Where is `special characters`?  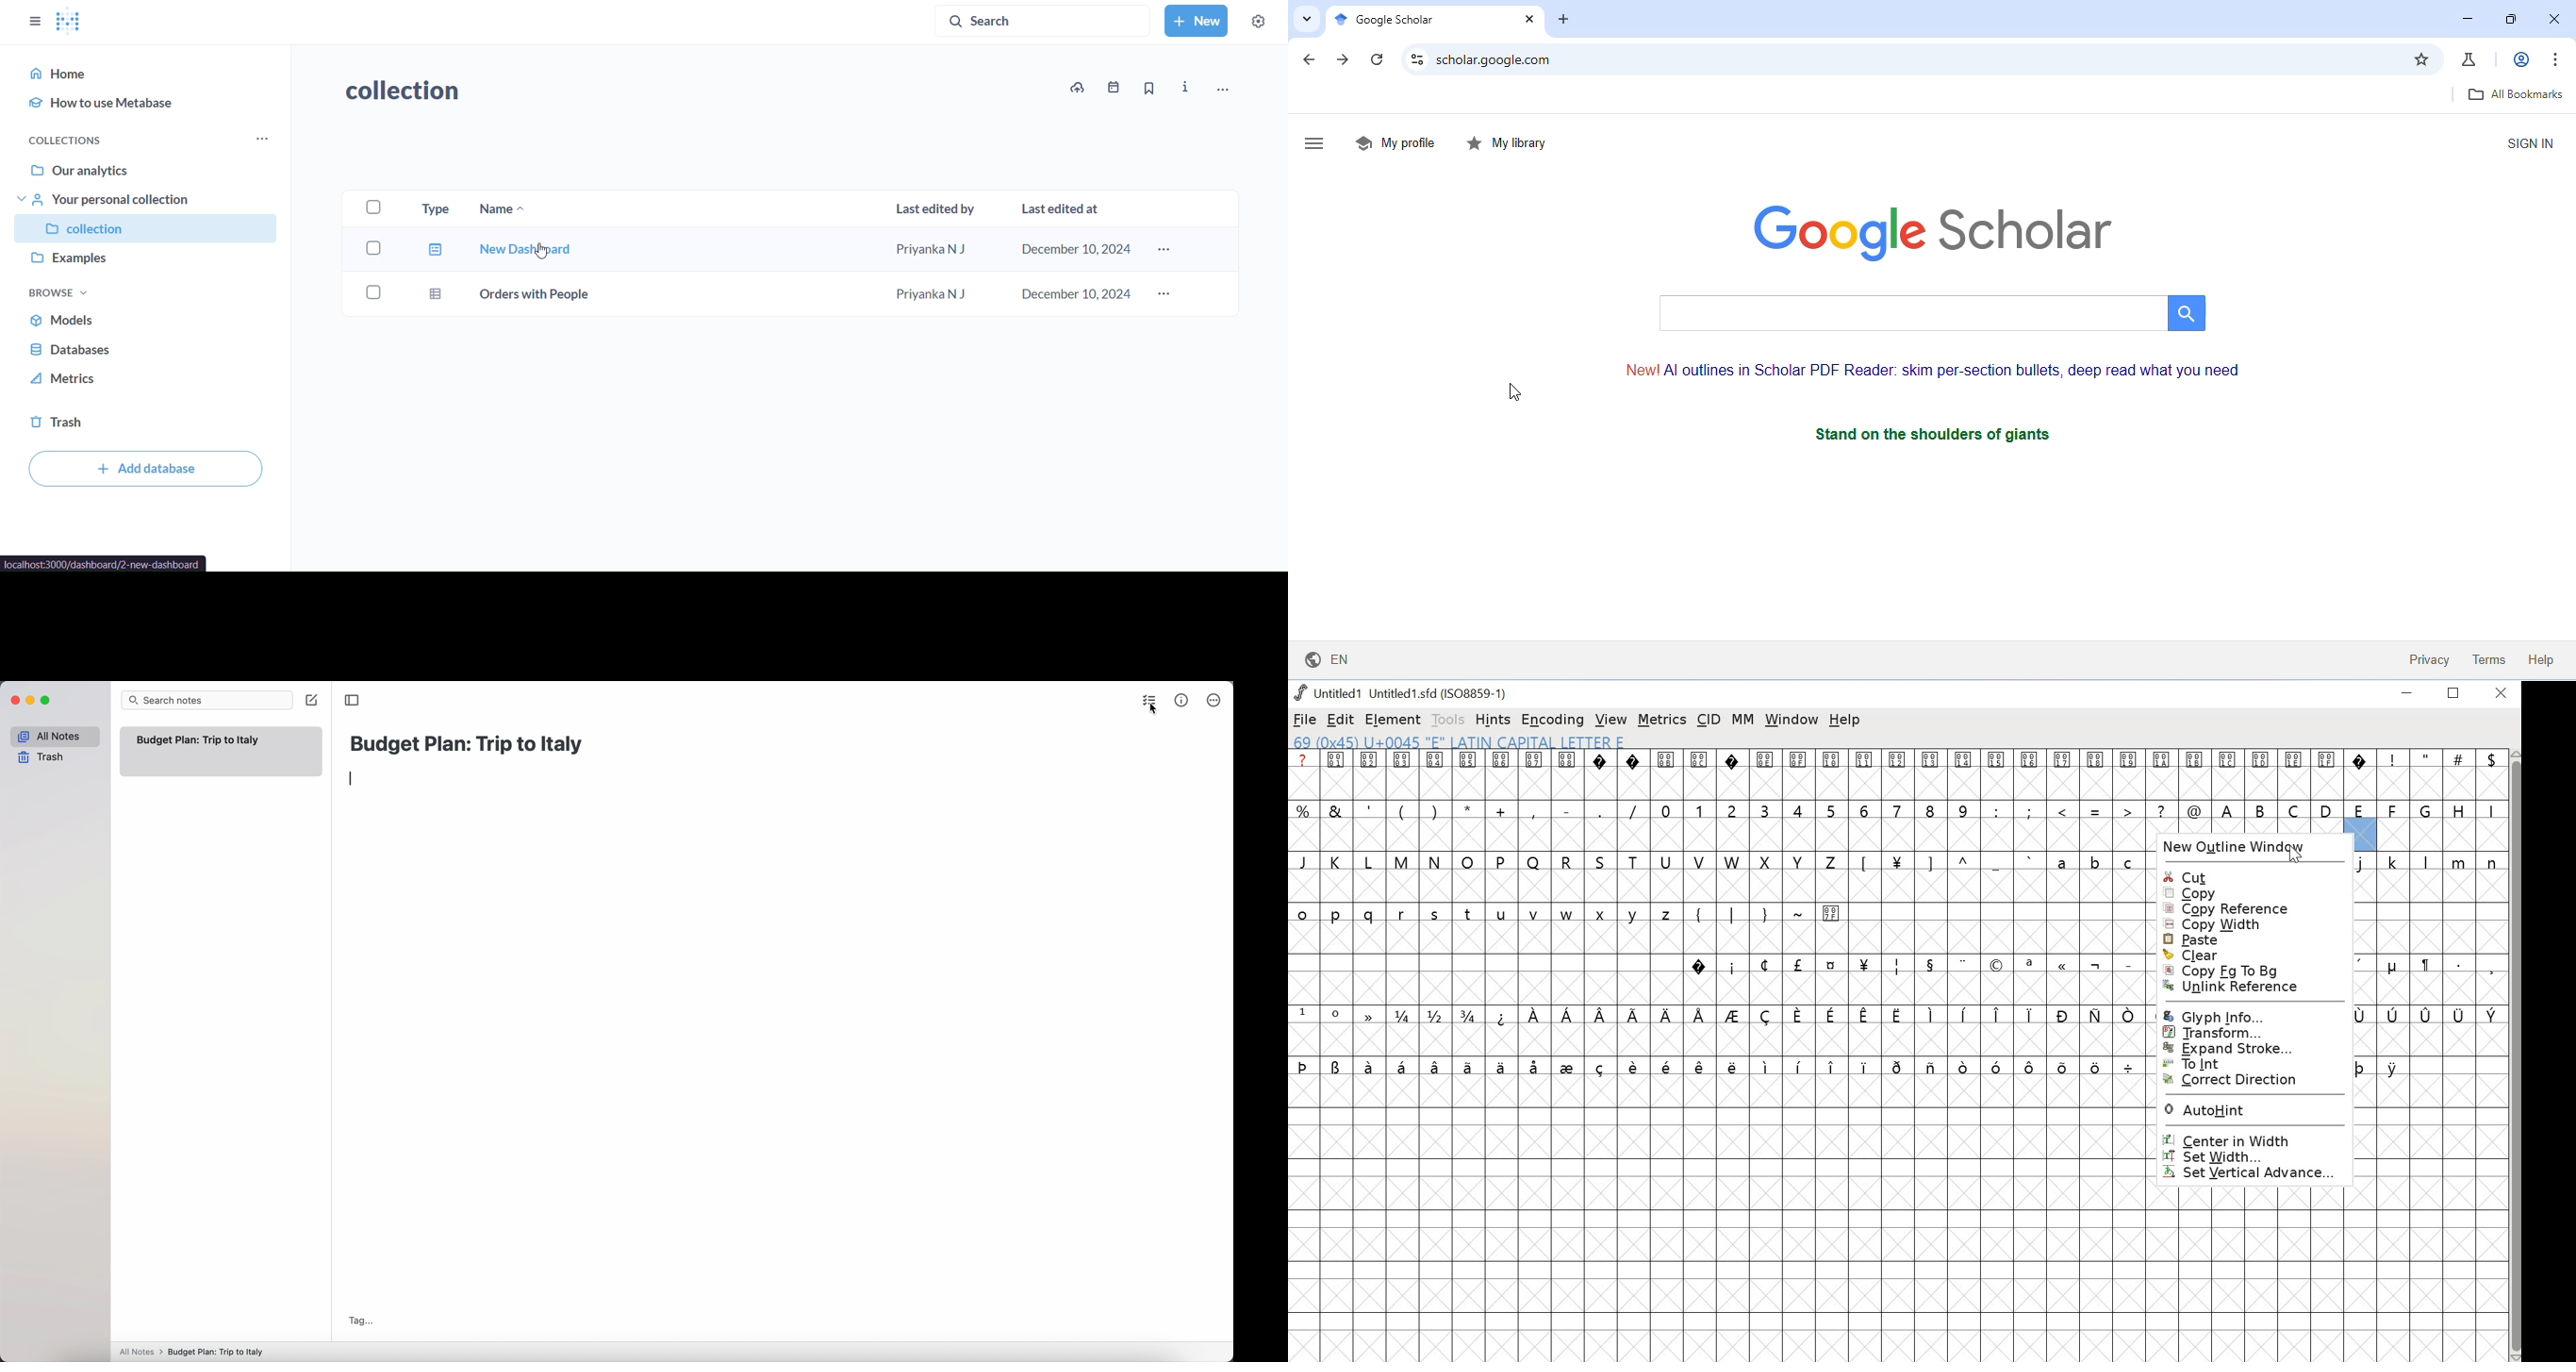
special characters is located at coordinates (1915, 965).